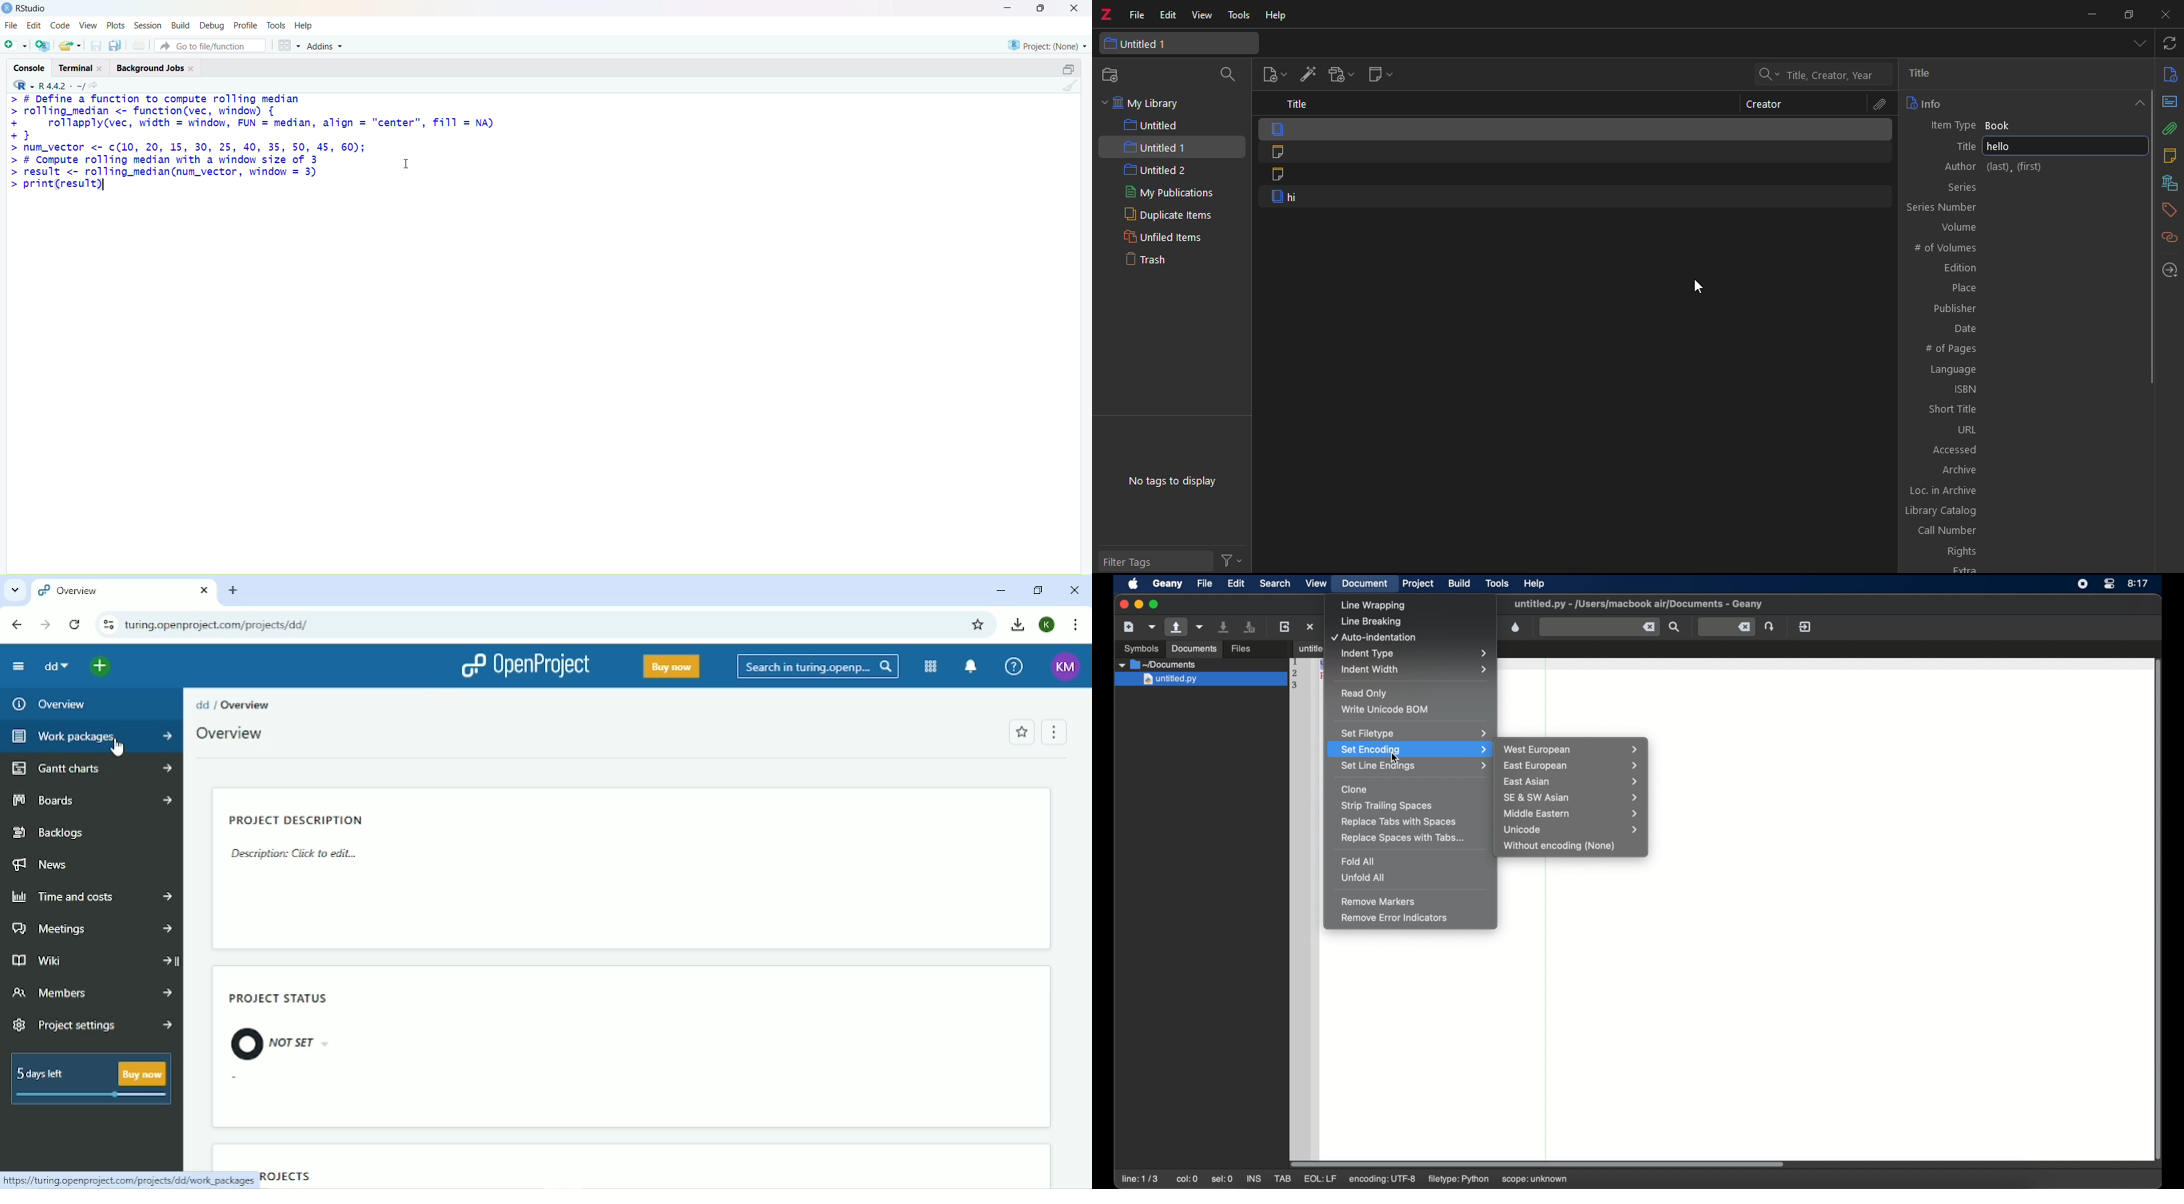 The image size is (2184, 1204). I want to click on cursor, so click(407, 163).